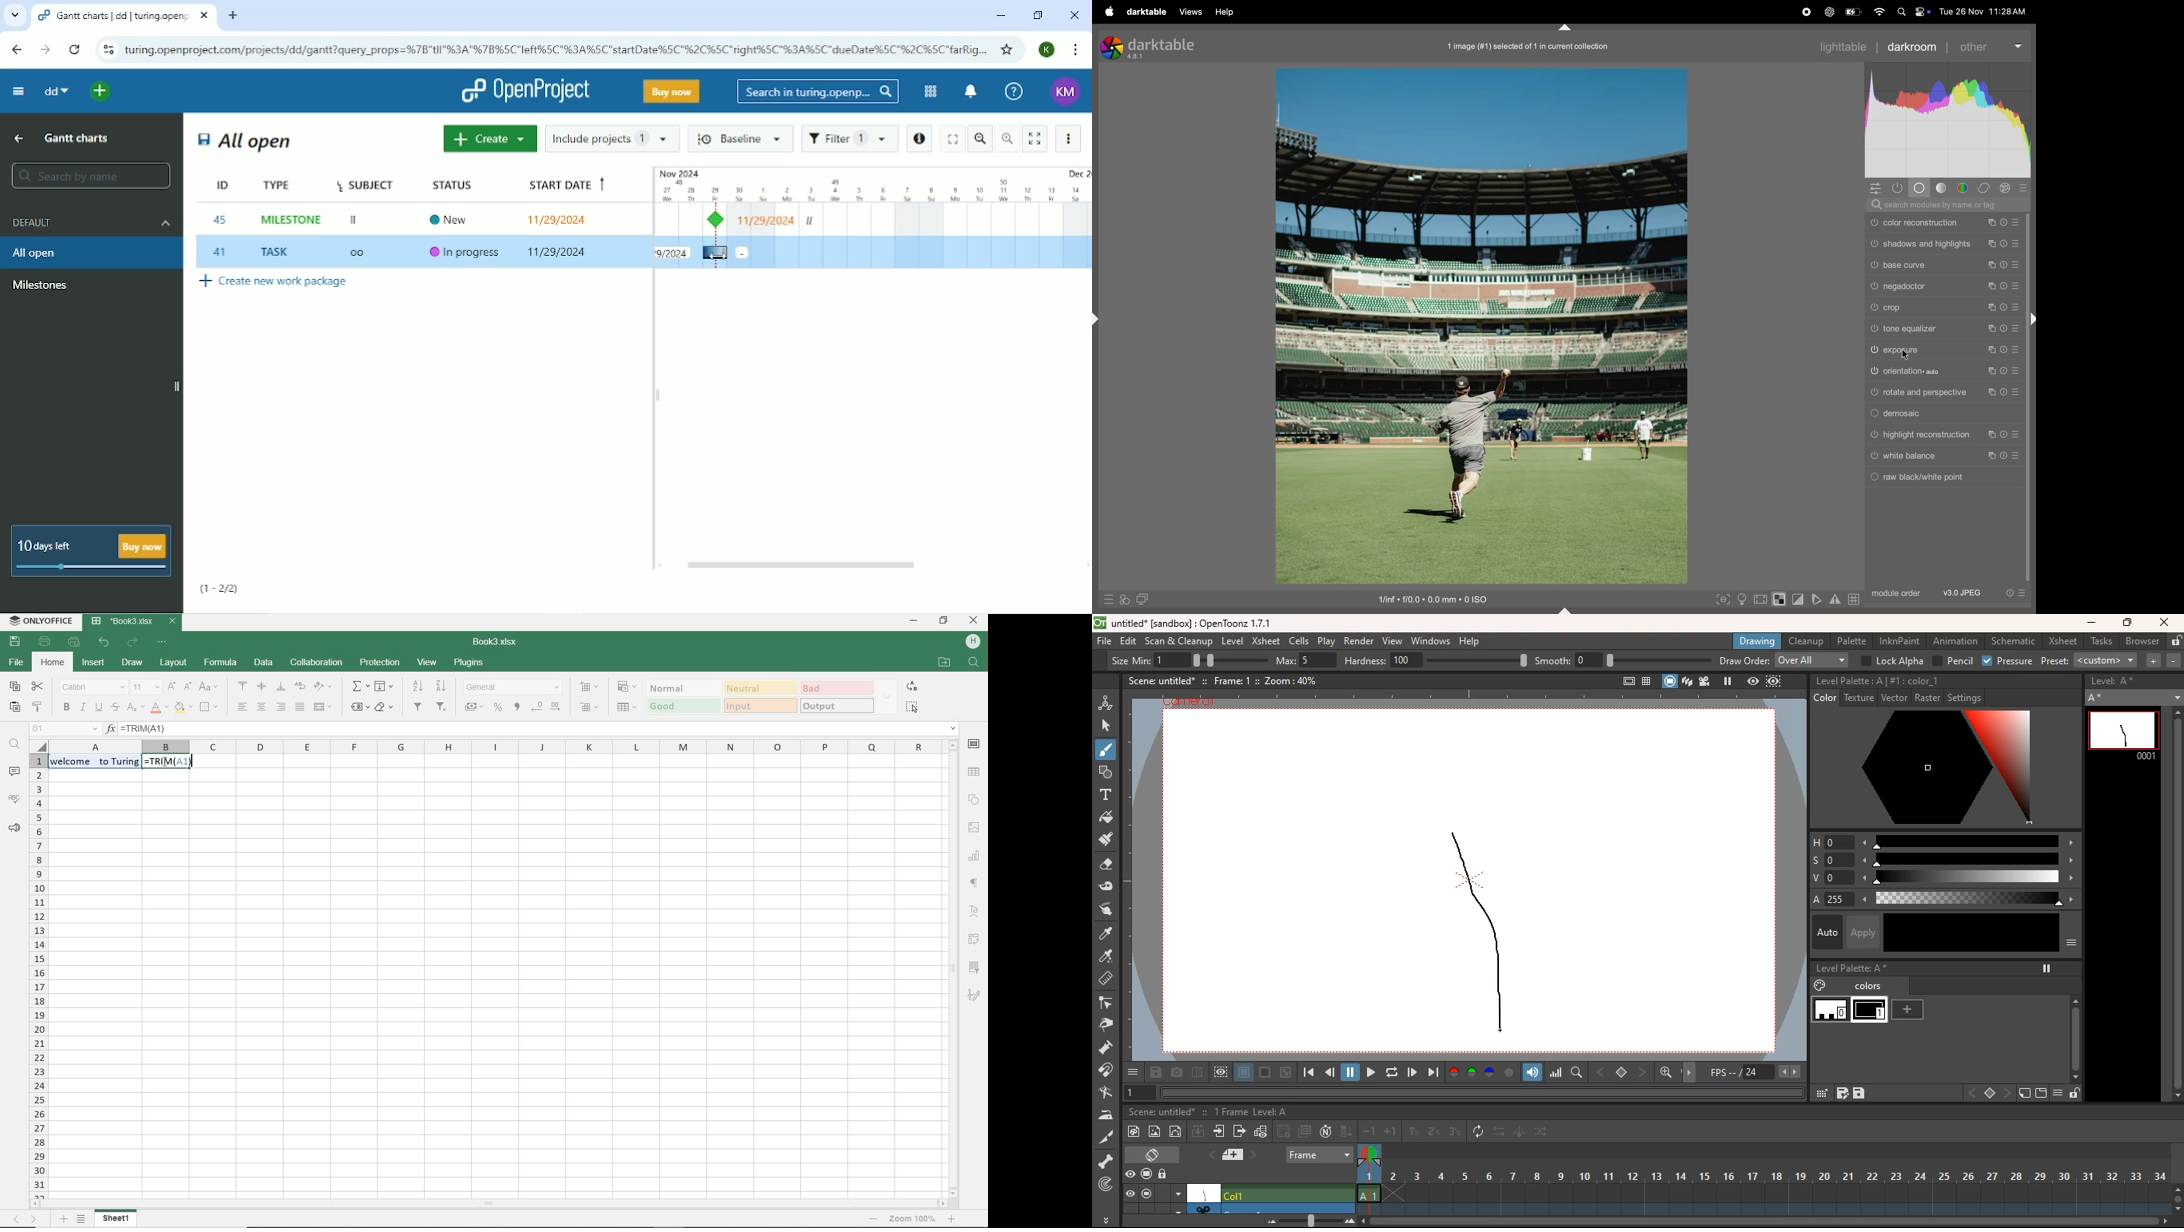 Image resolution: width=2184 pixels, height=1232 pixels. What do you see at coordinates (517, 708) in the screenshot?
I see `comma style` at bounding box center [517, 708].